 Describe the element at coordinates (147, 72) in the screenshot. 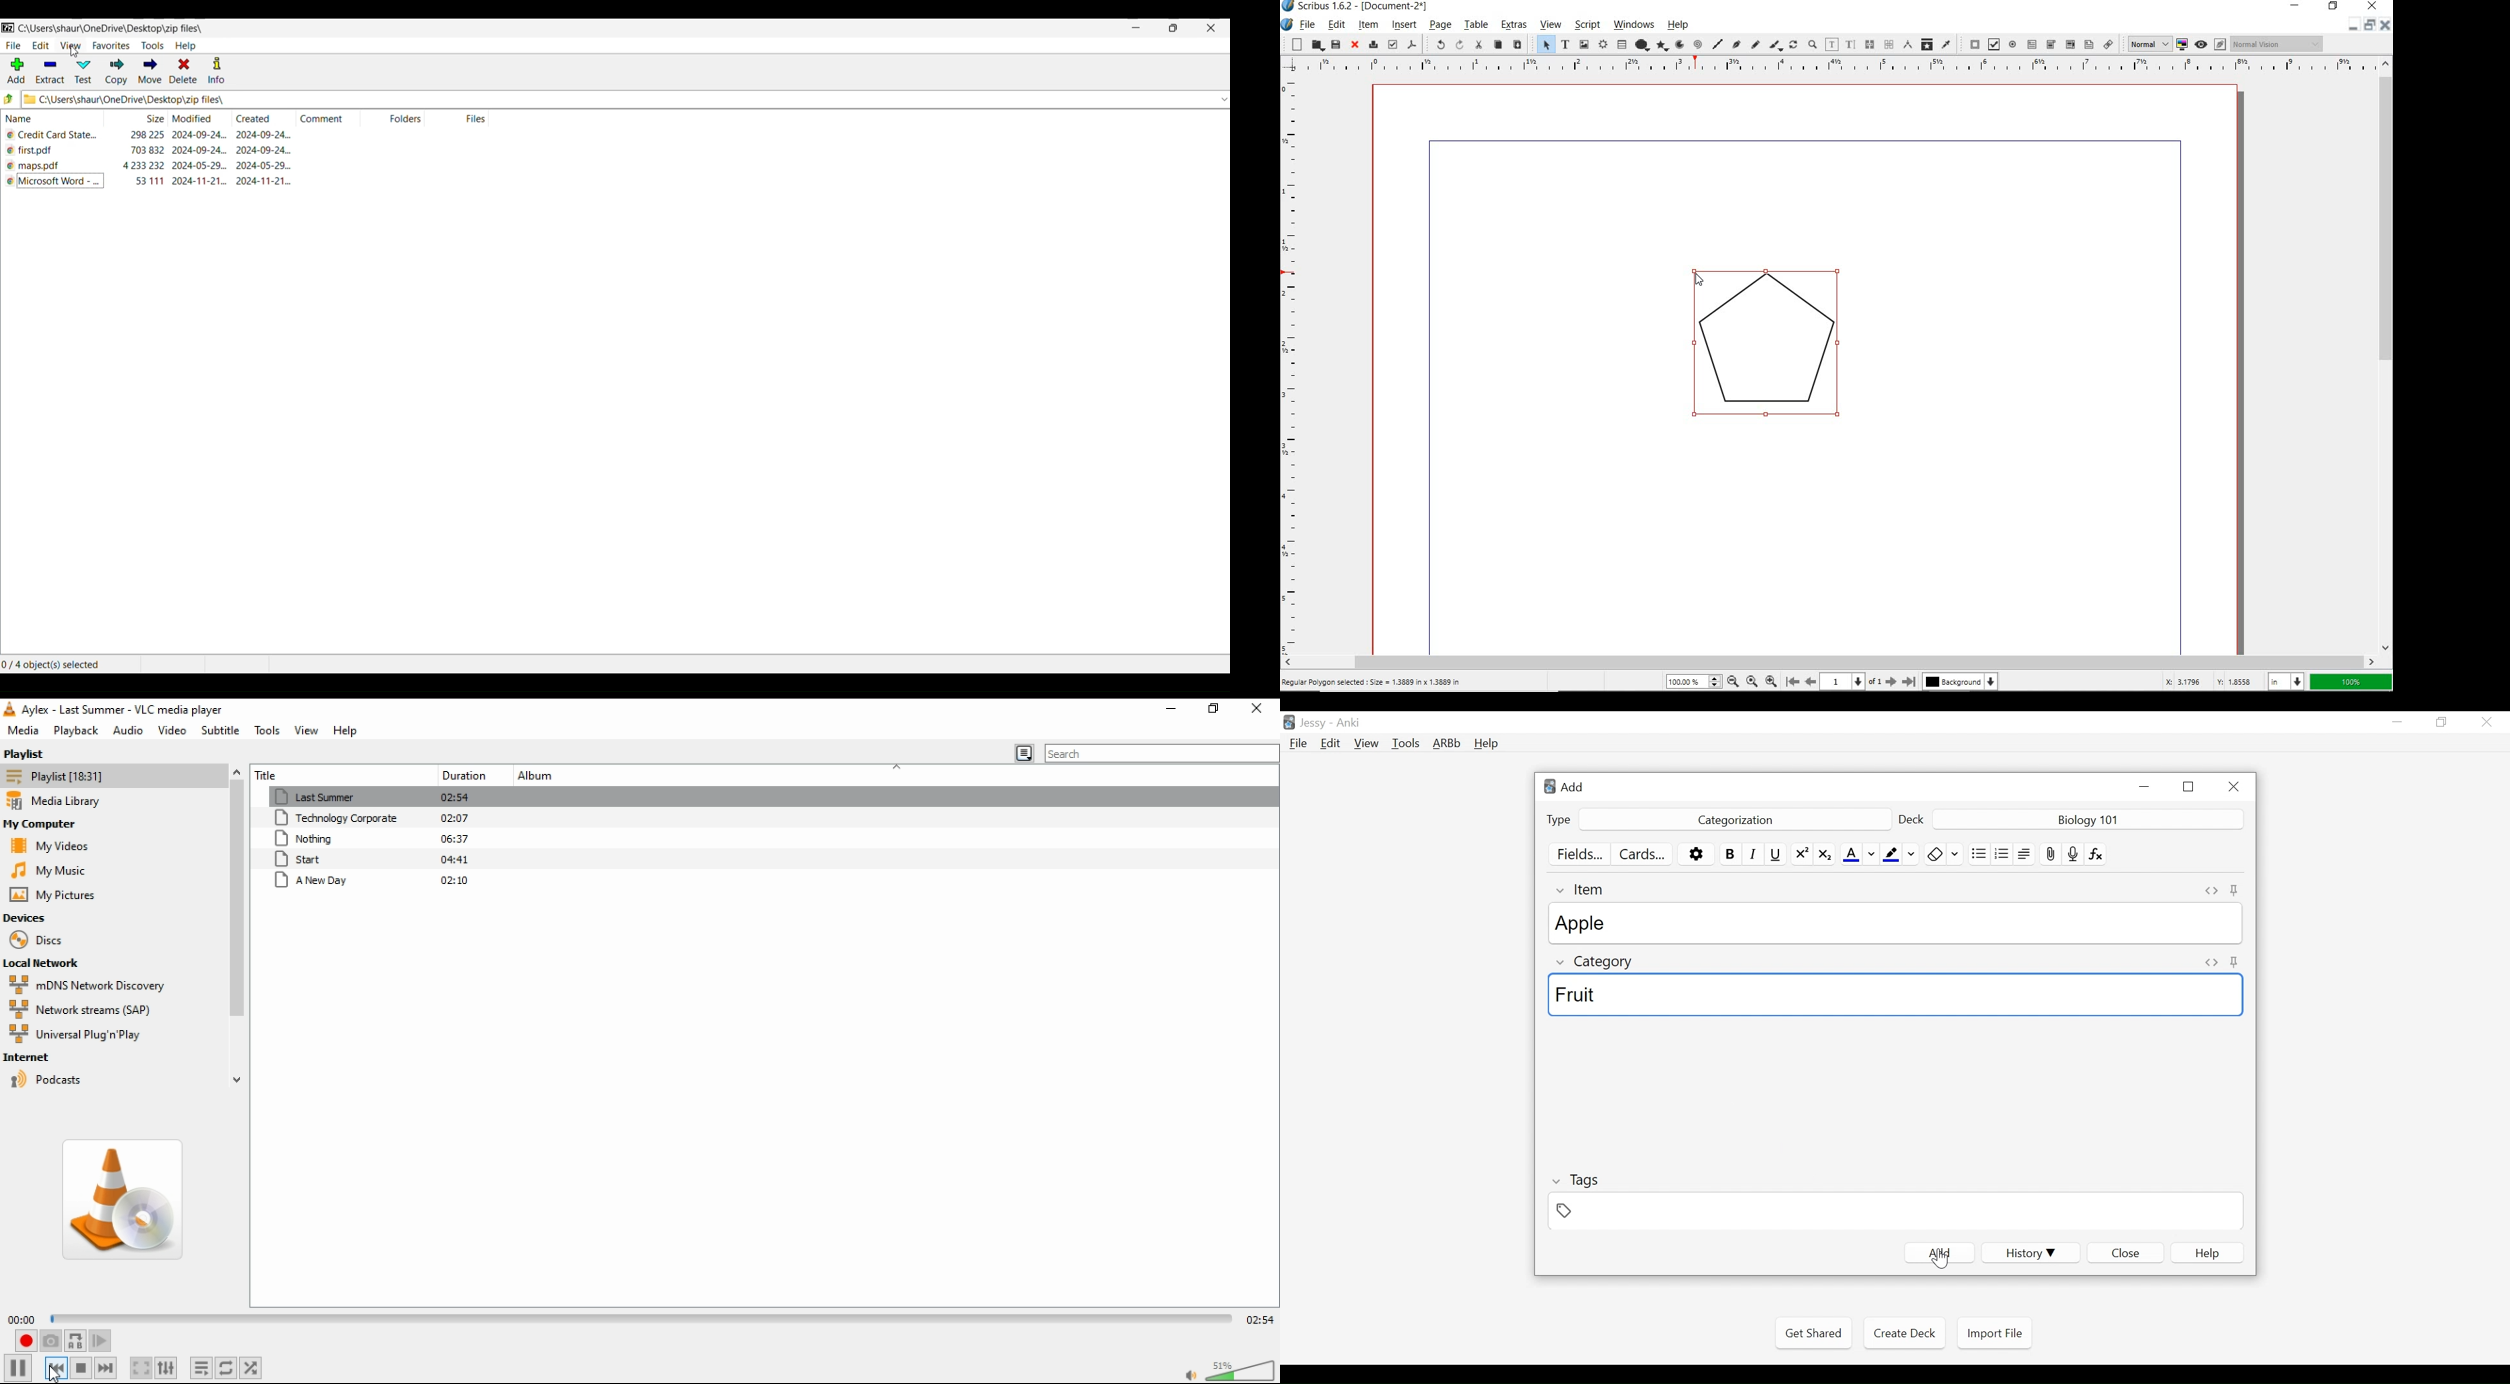

I see `move` at that location.